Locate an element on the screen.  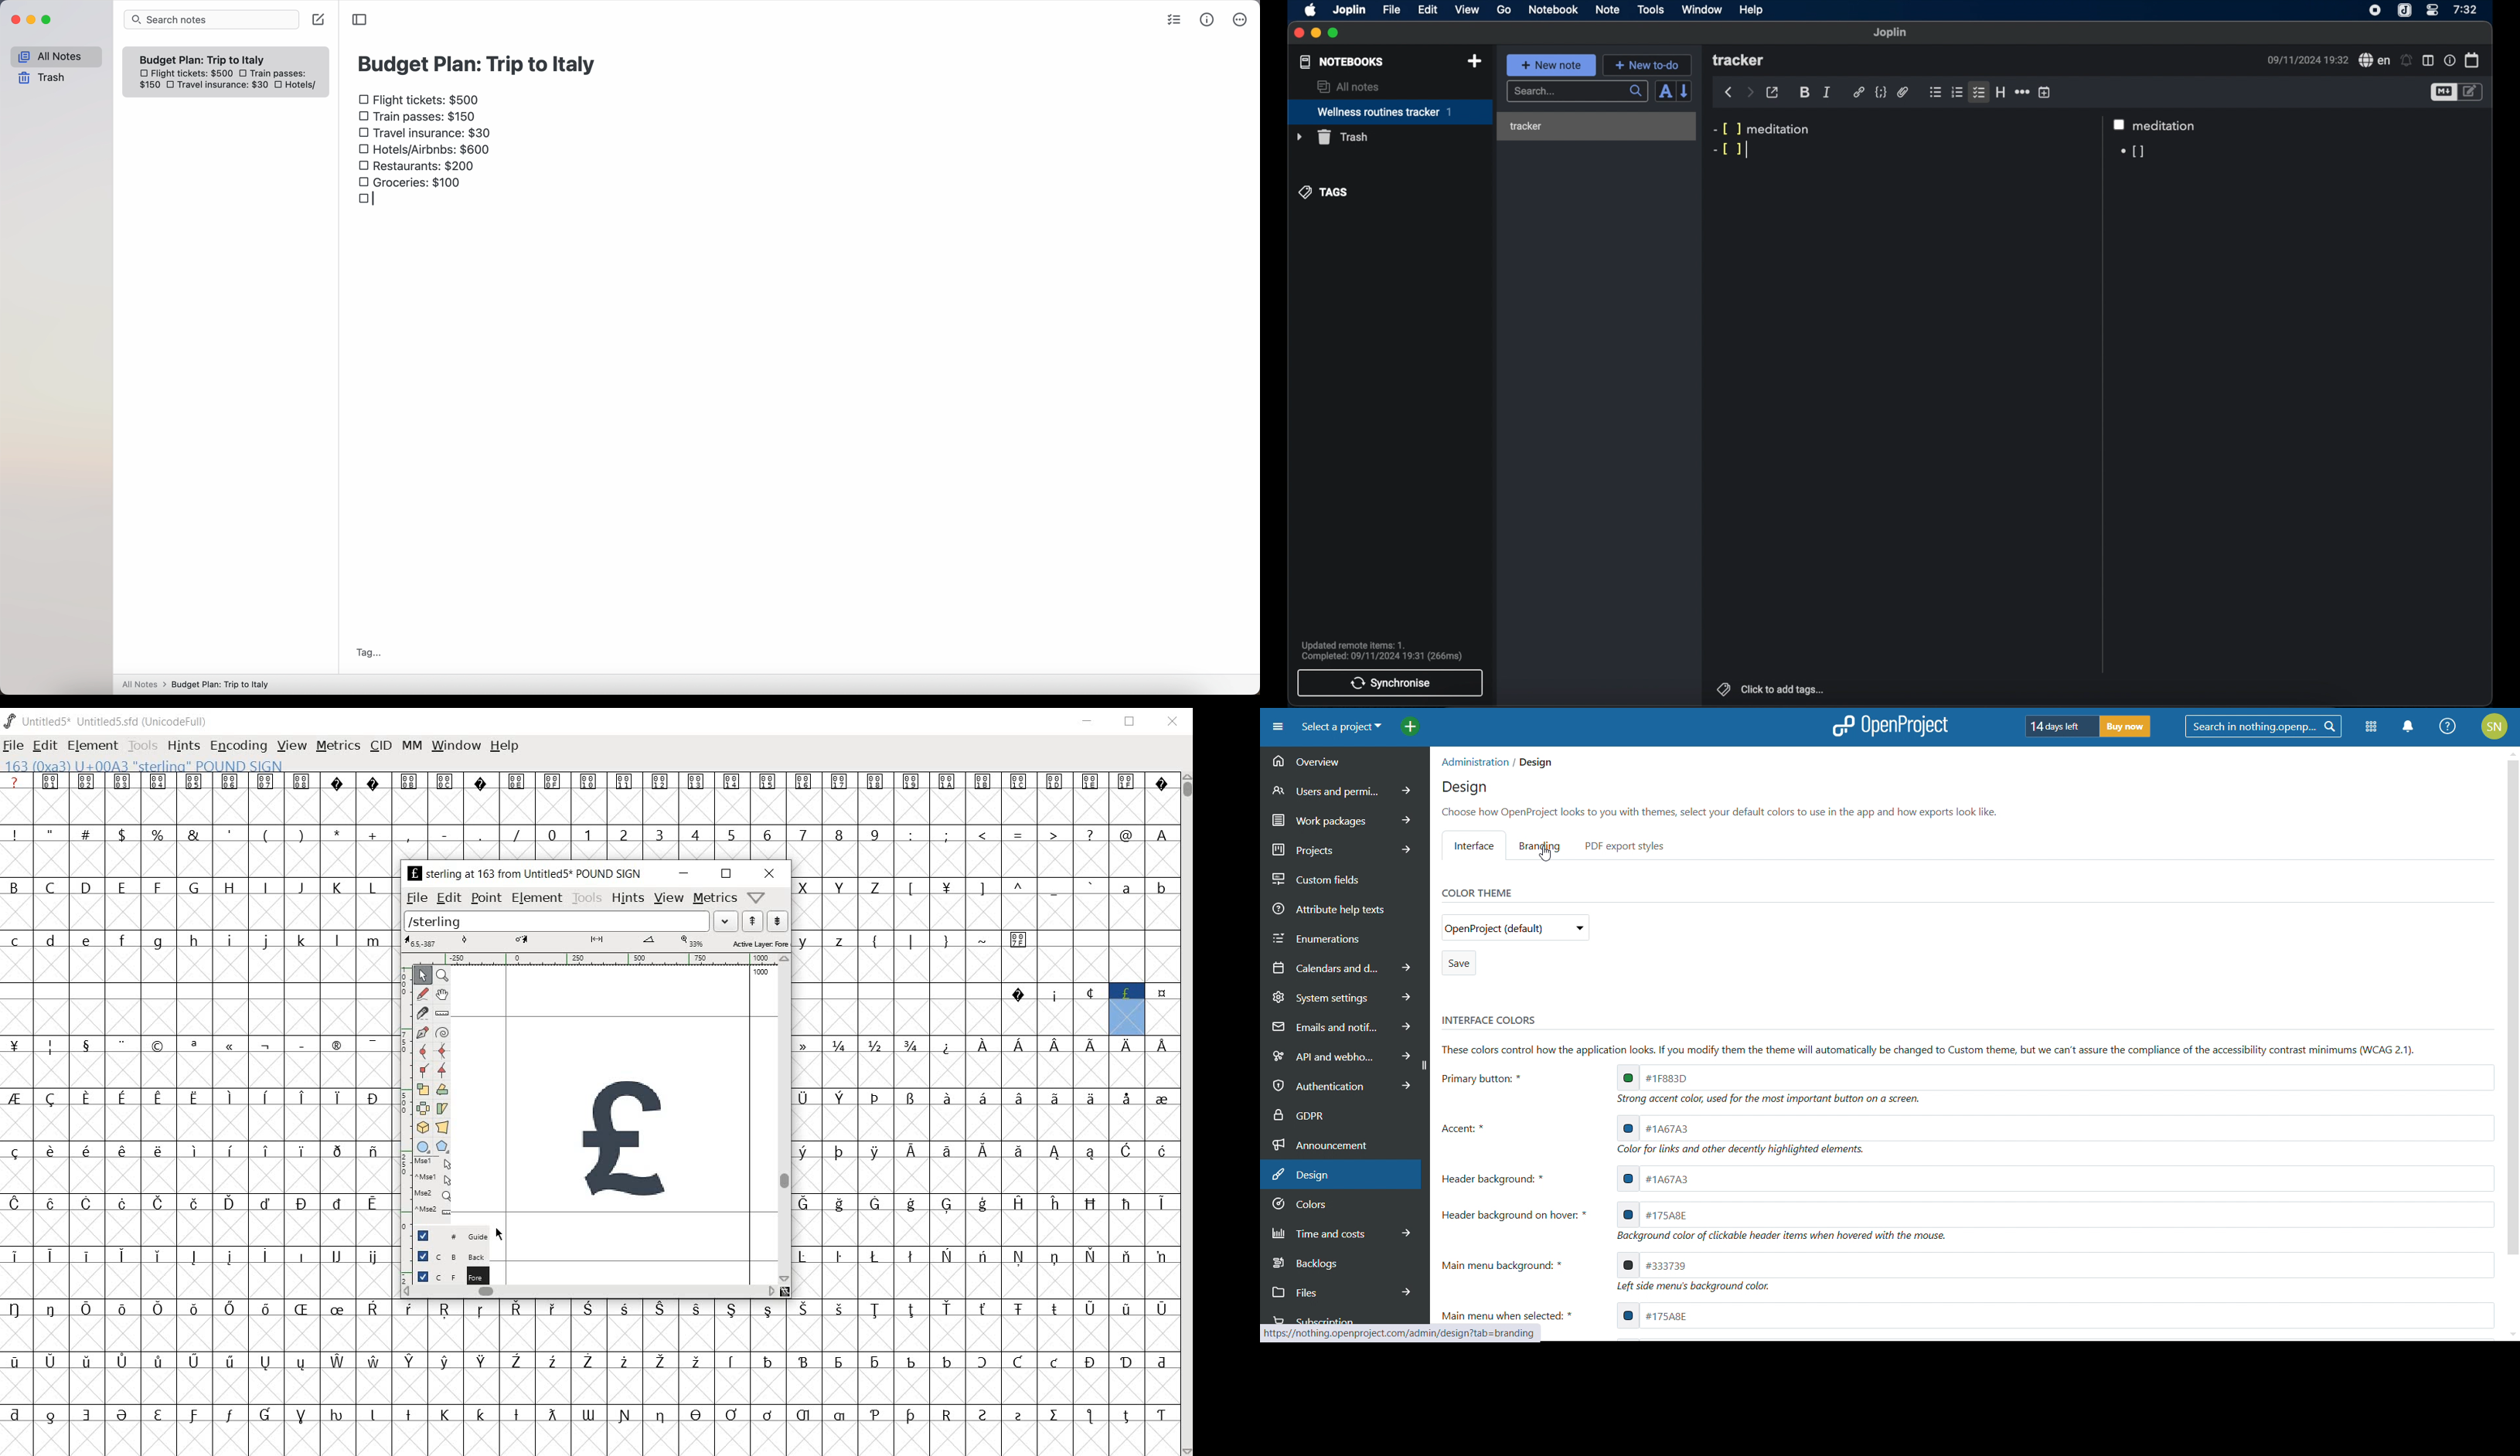
groceries: $100 checkbox is located at coordinates (405, 183).